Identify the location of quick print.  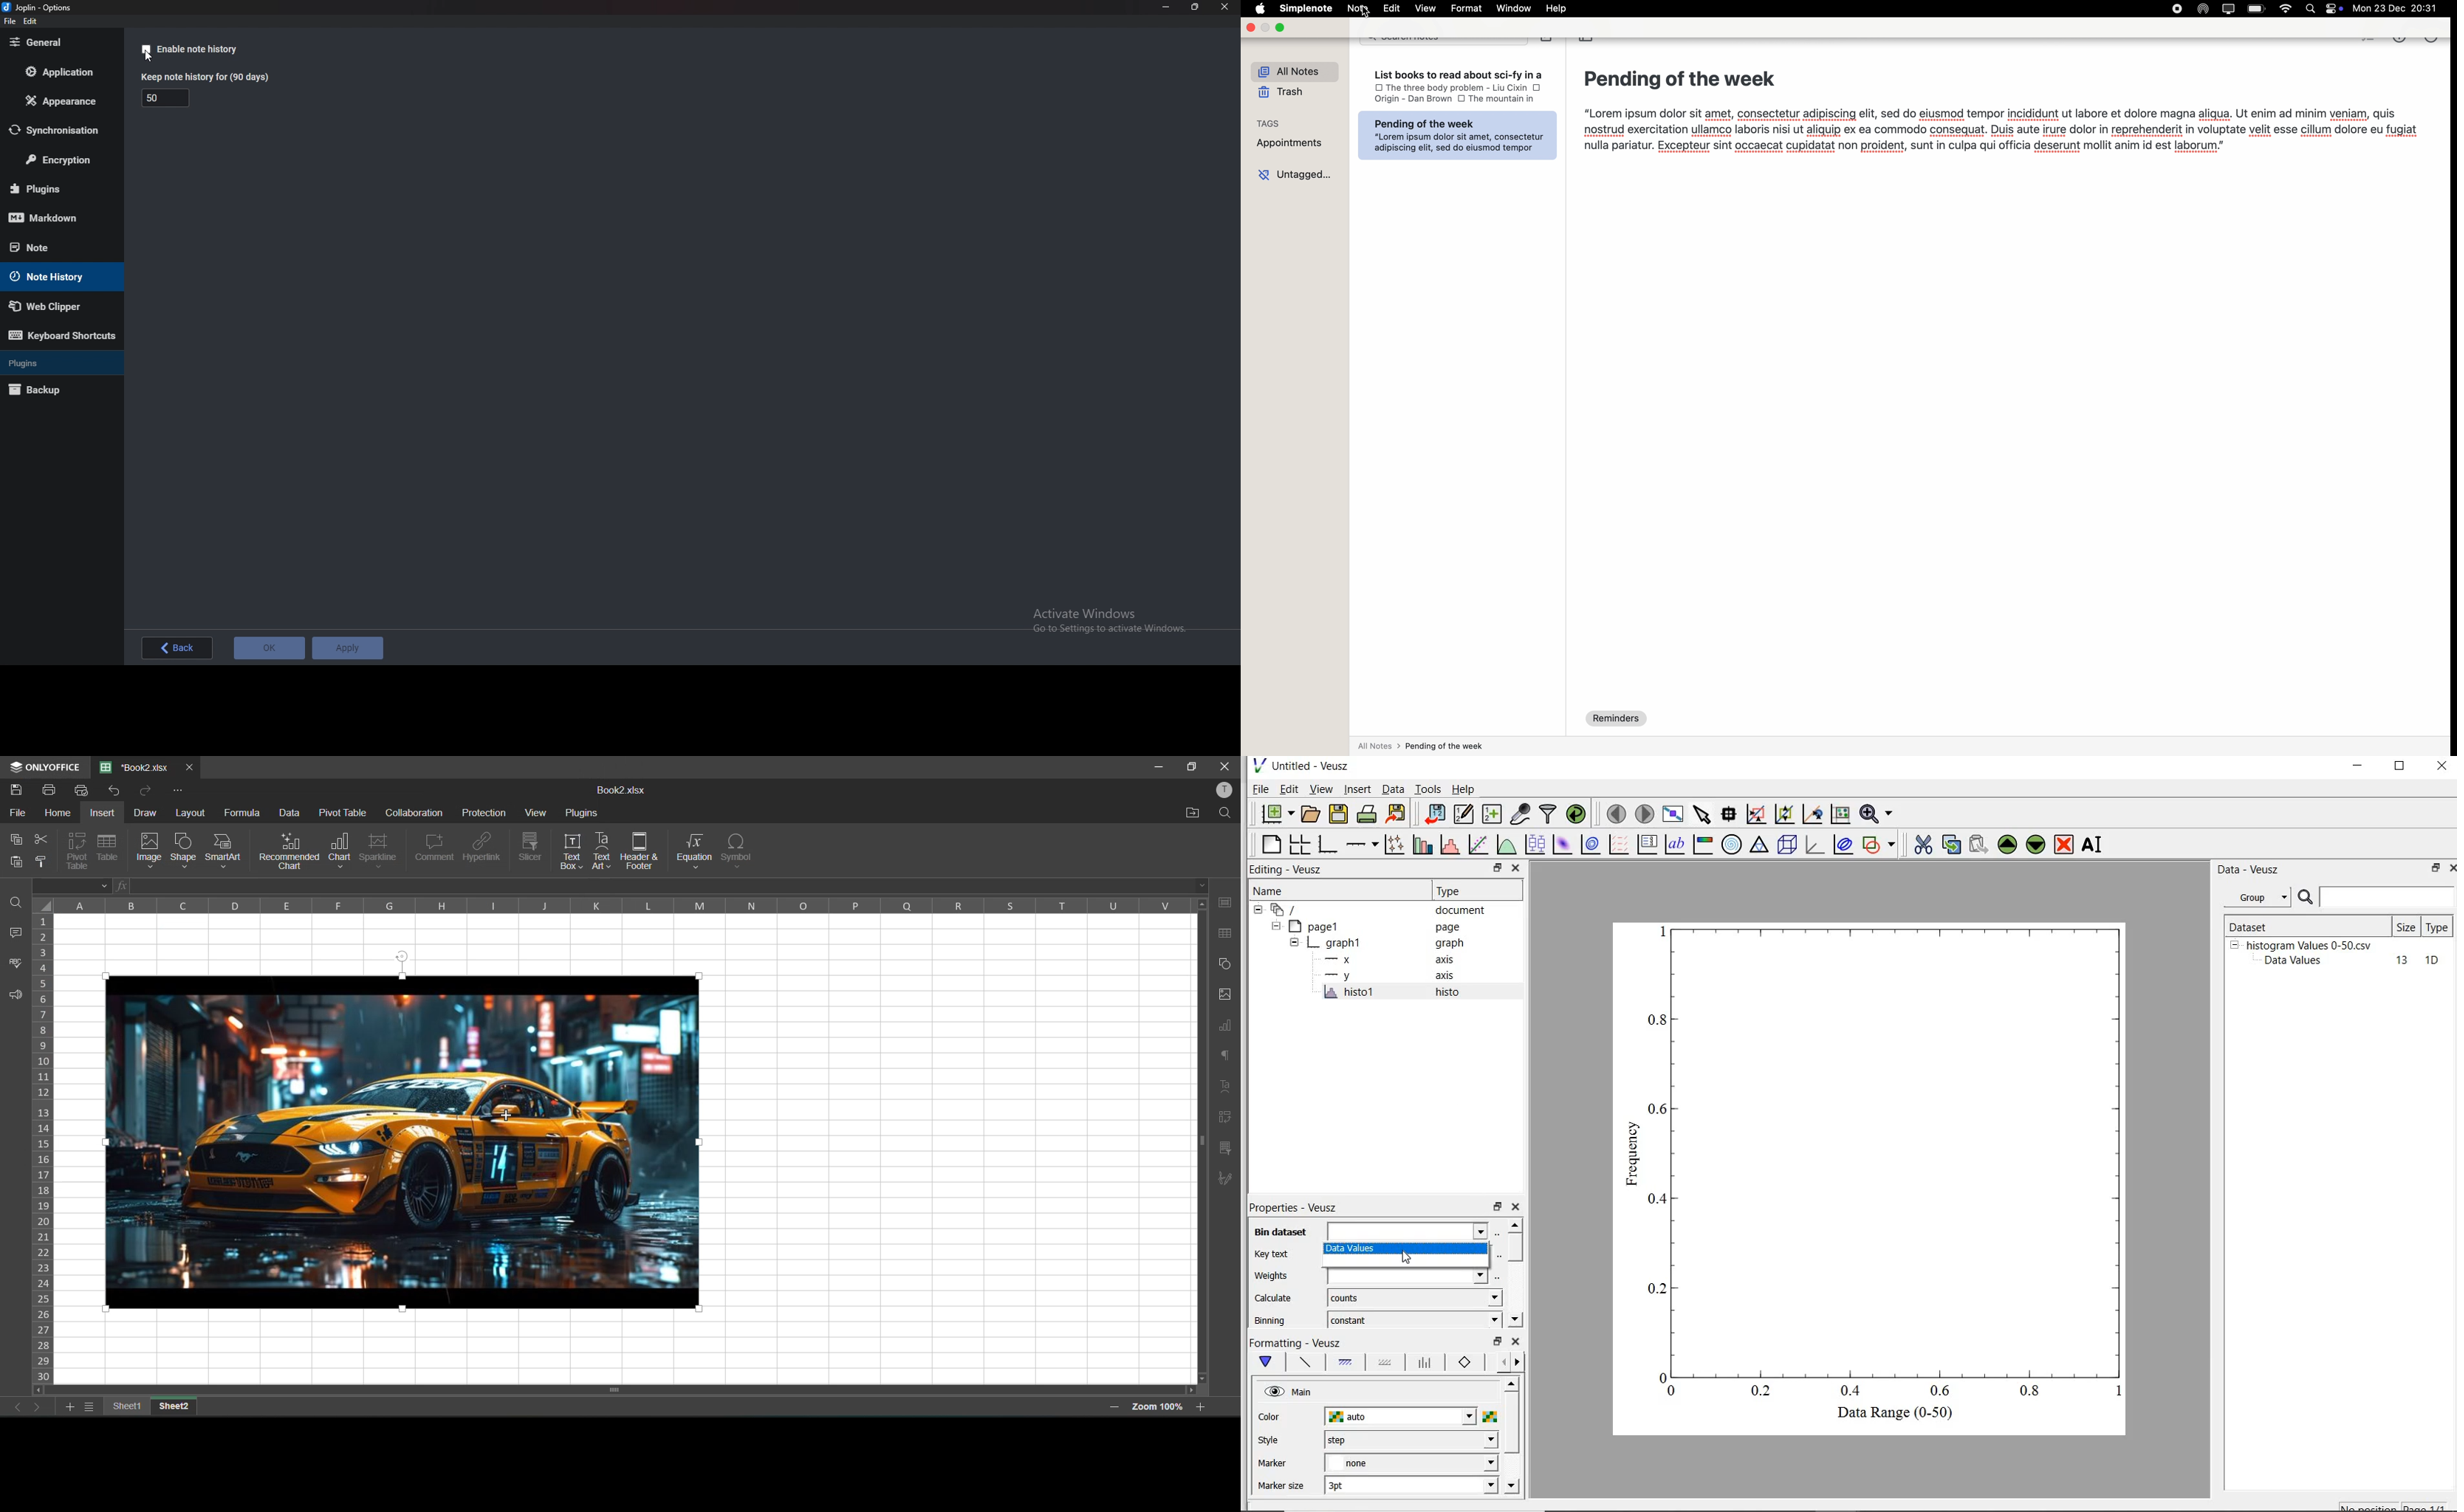
(84, 789).